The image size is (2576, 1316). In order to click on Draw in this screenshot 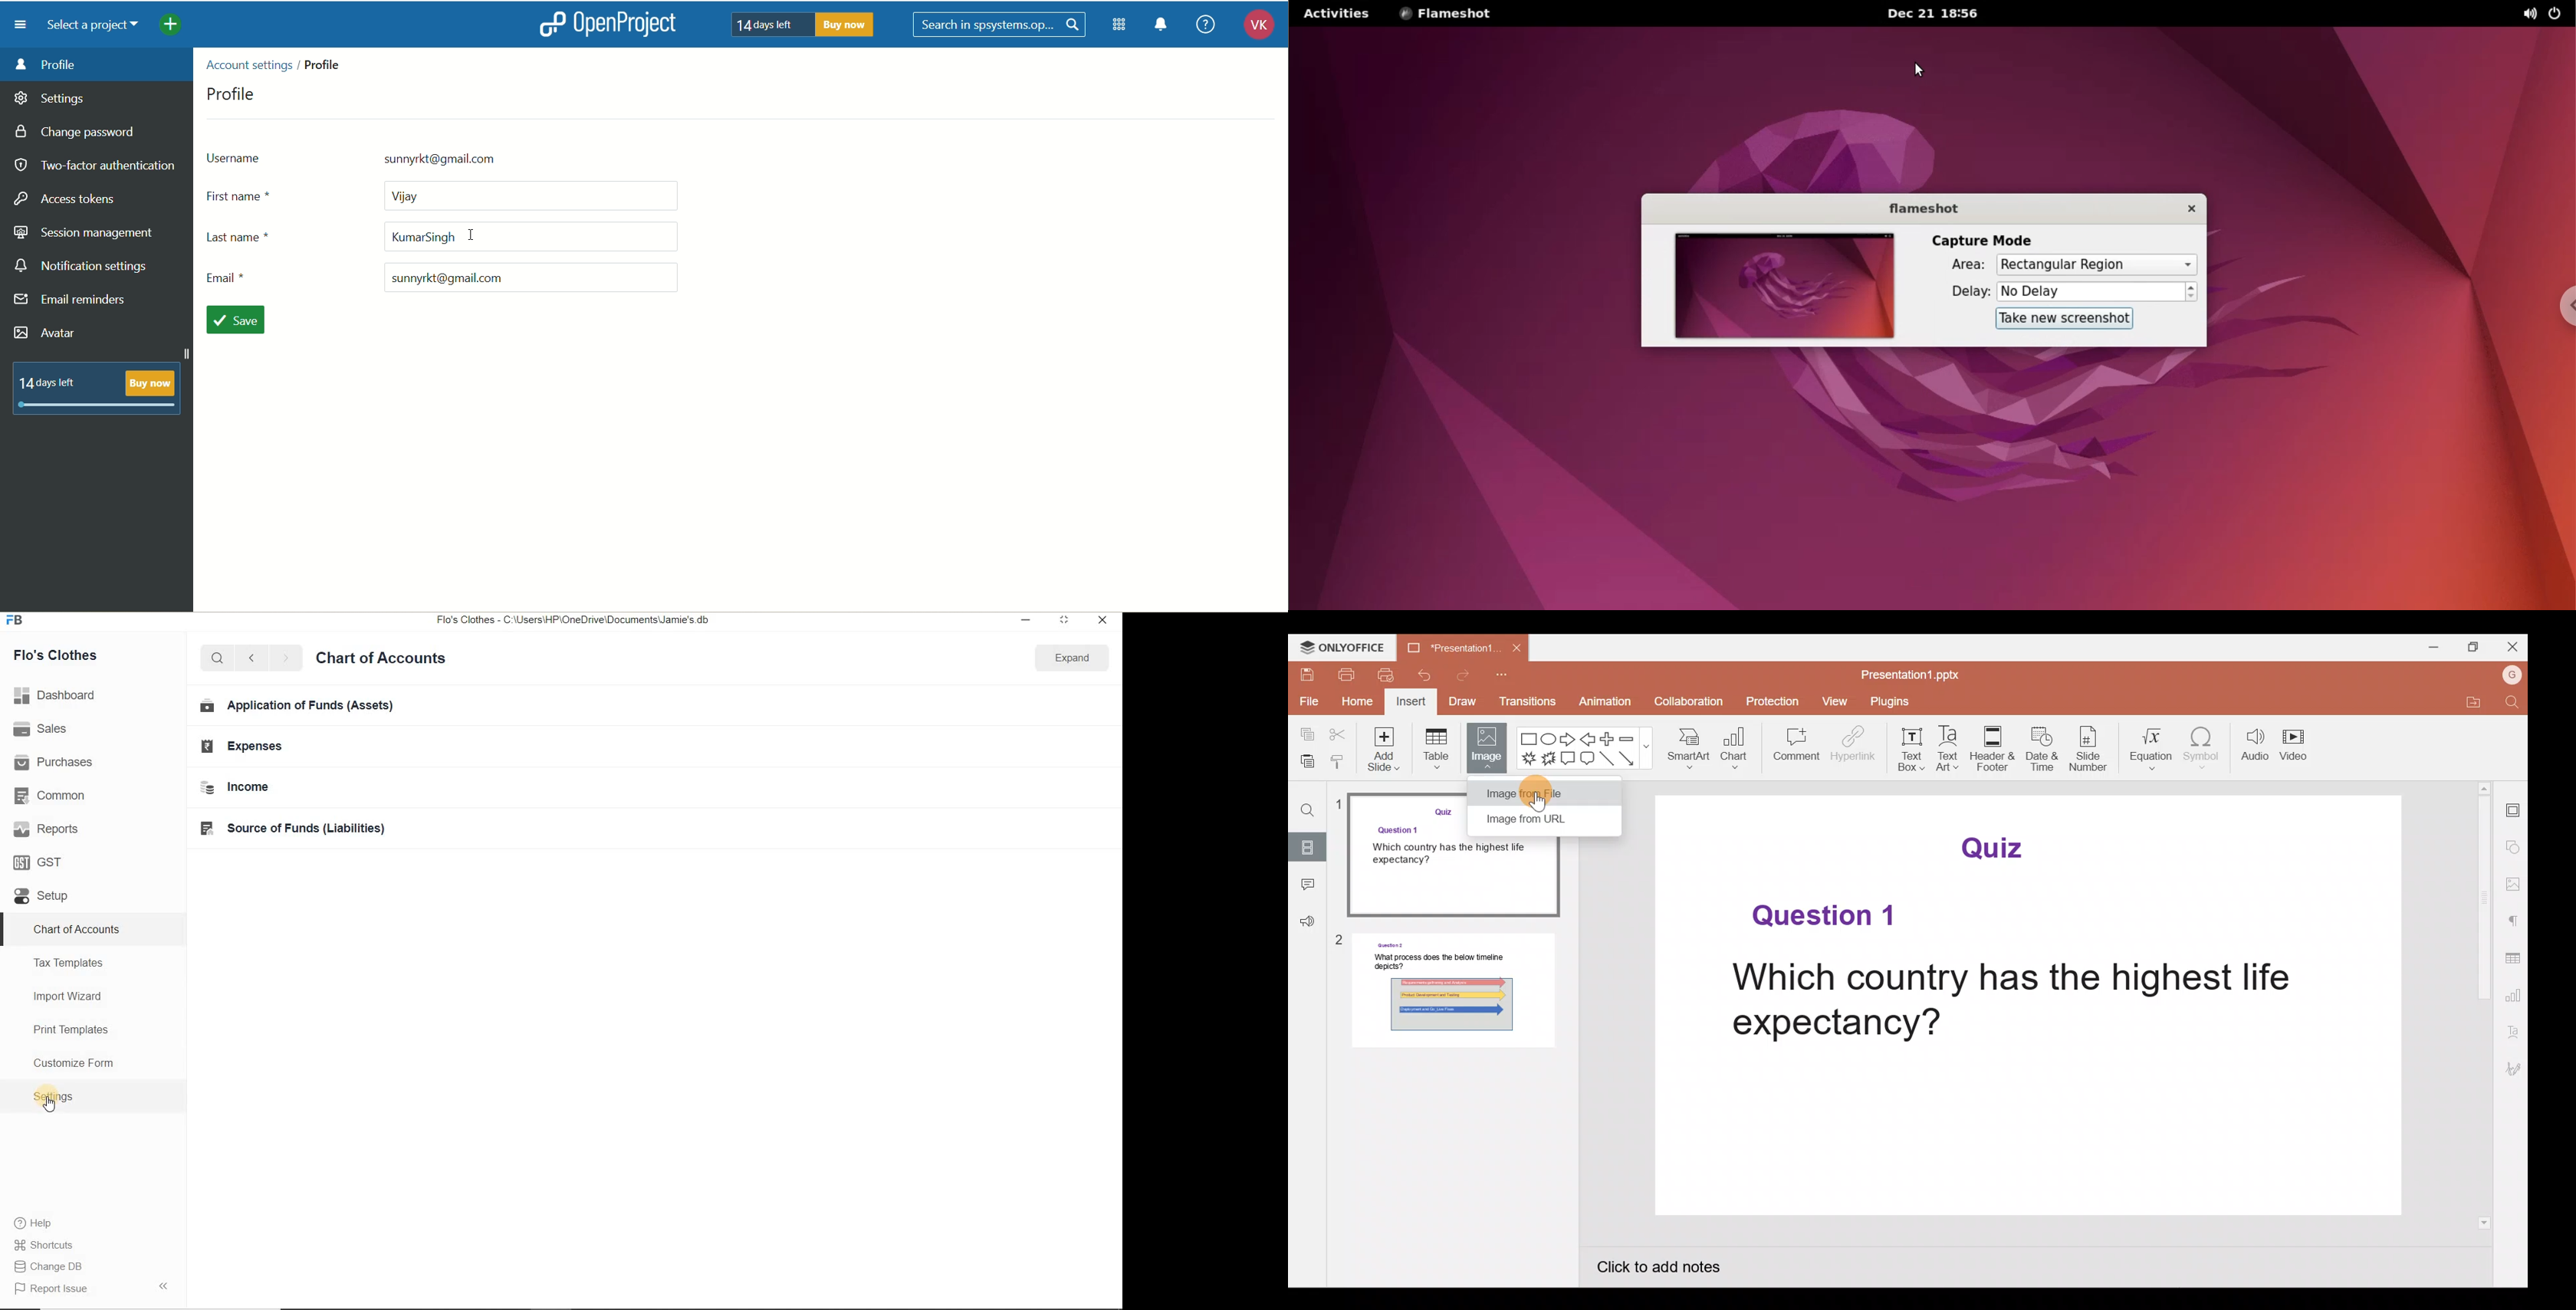, I will do `click(1466, 701)`.